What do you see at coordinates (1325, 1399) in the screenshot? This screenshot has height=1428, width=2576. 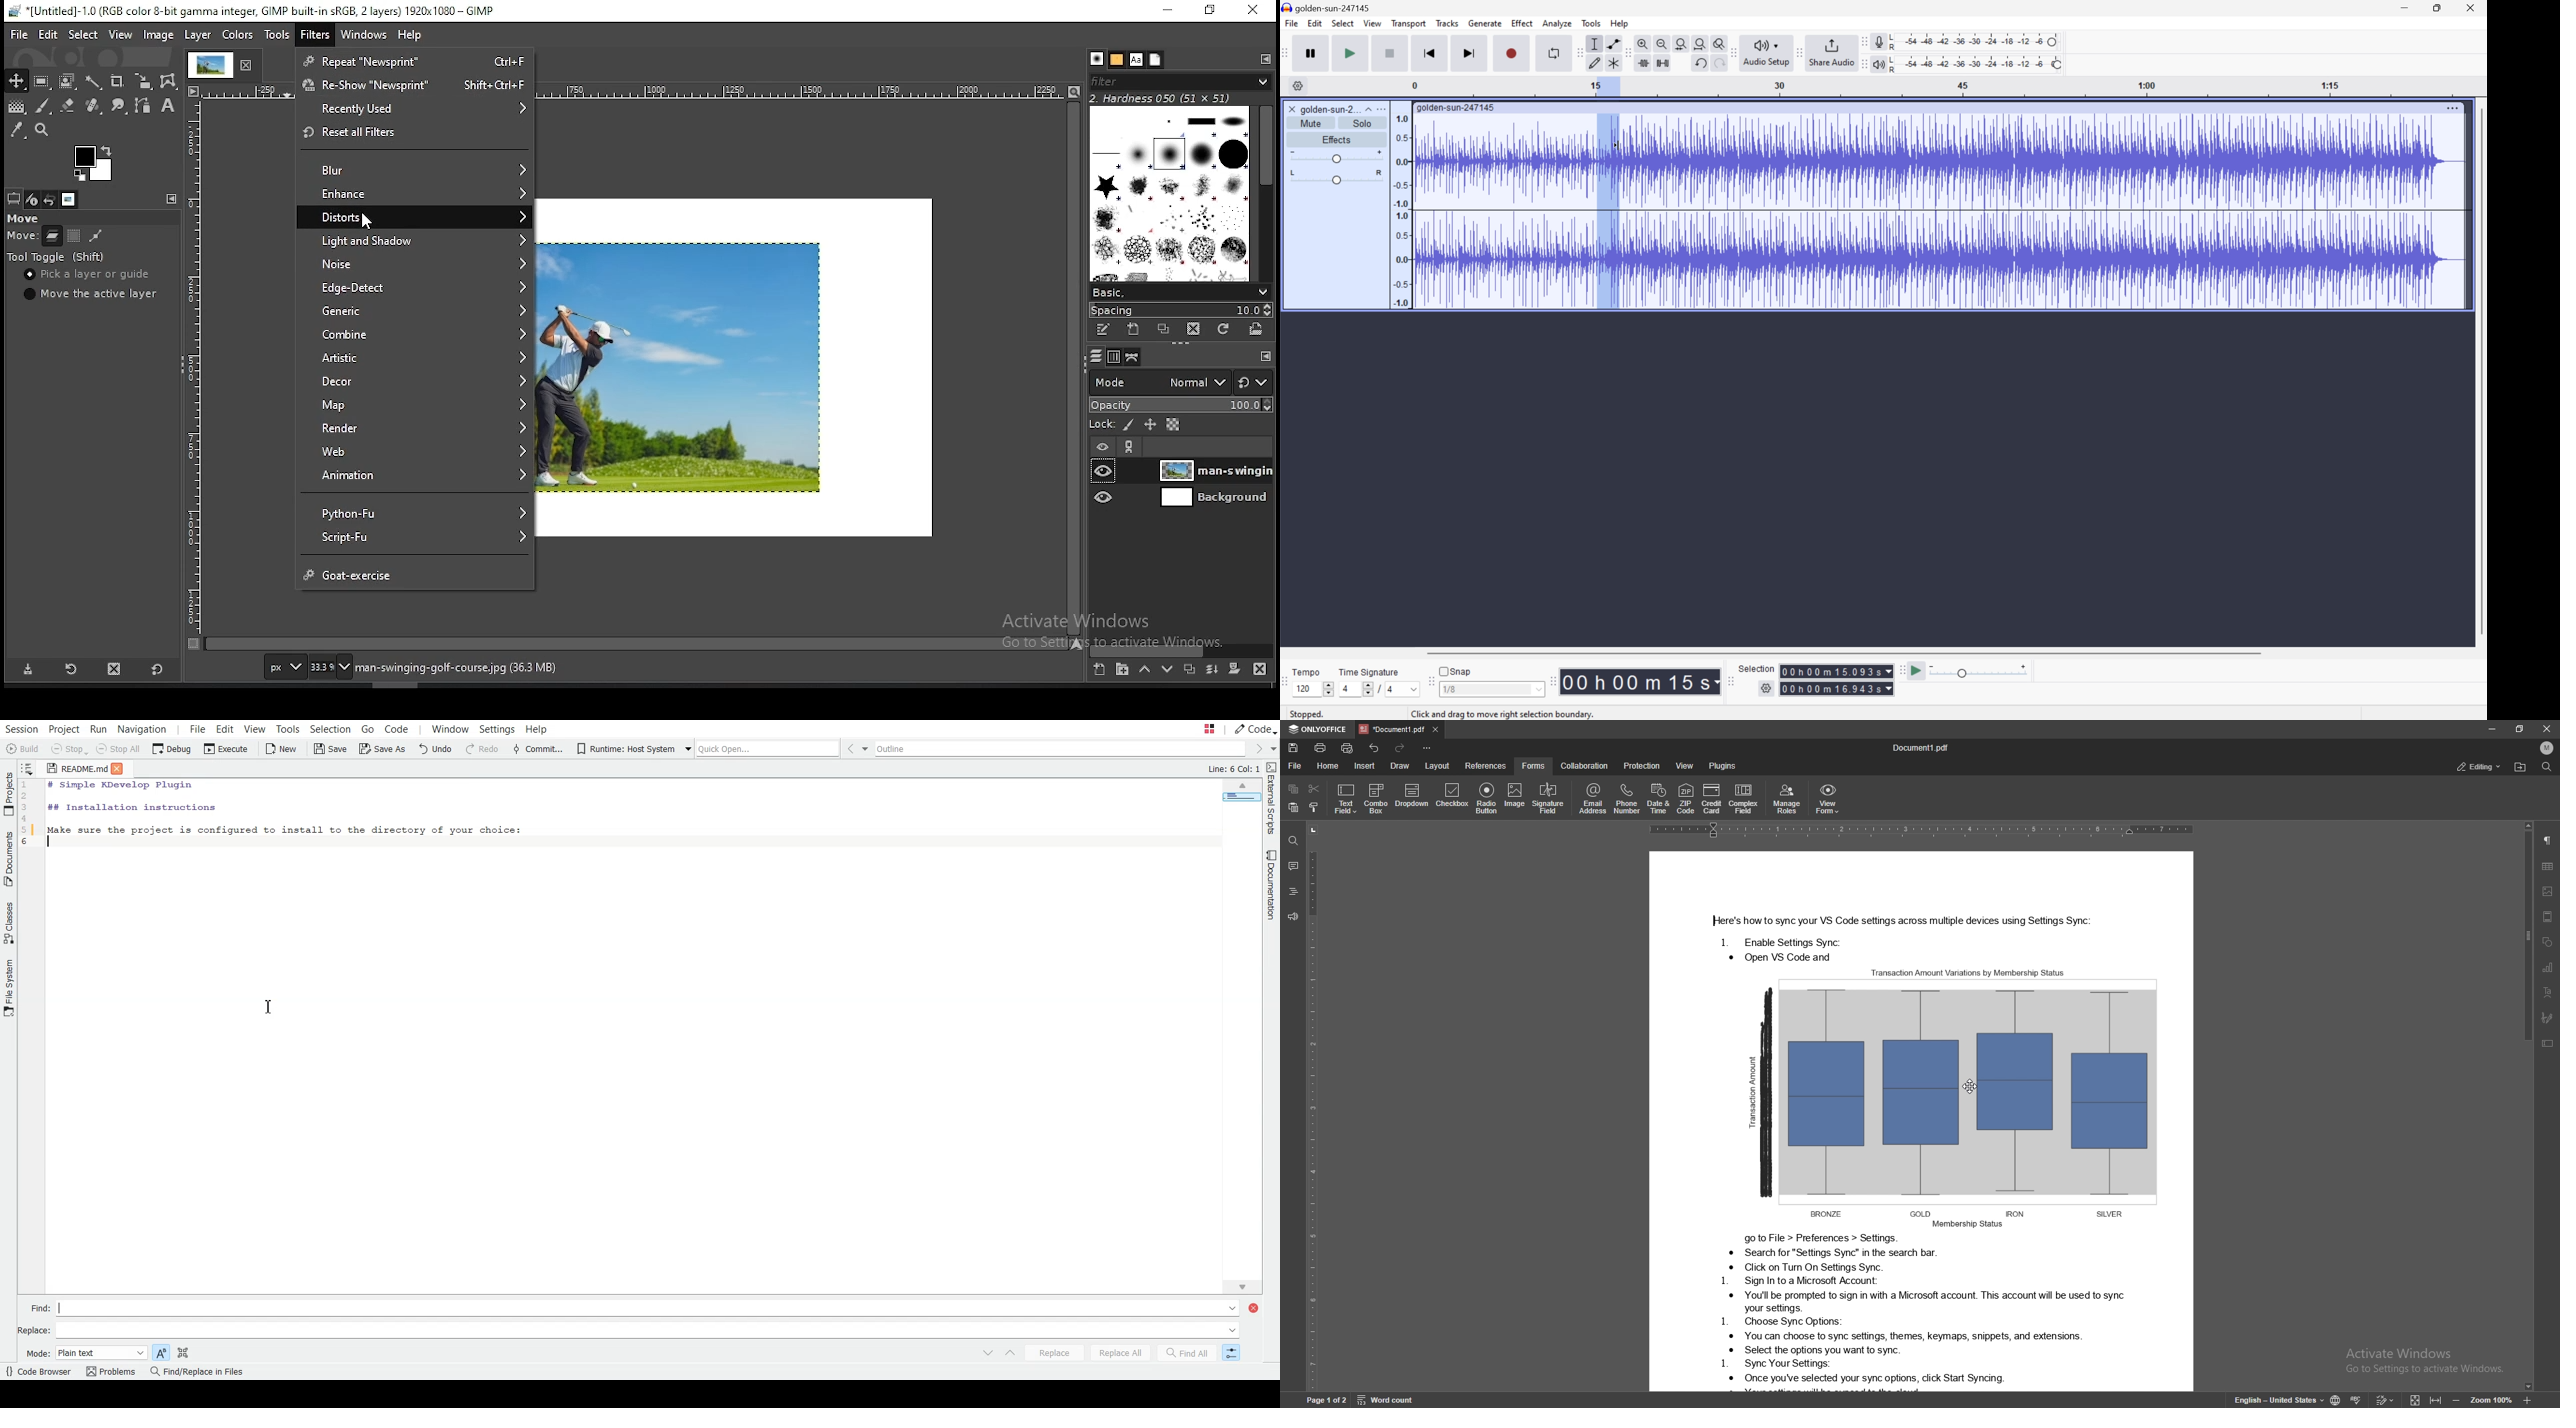 I see `page` at bounding box center [1325, 1399].